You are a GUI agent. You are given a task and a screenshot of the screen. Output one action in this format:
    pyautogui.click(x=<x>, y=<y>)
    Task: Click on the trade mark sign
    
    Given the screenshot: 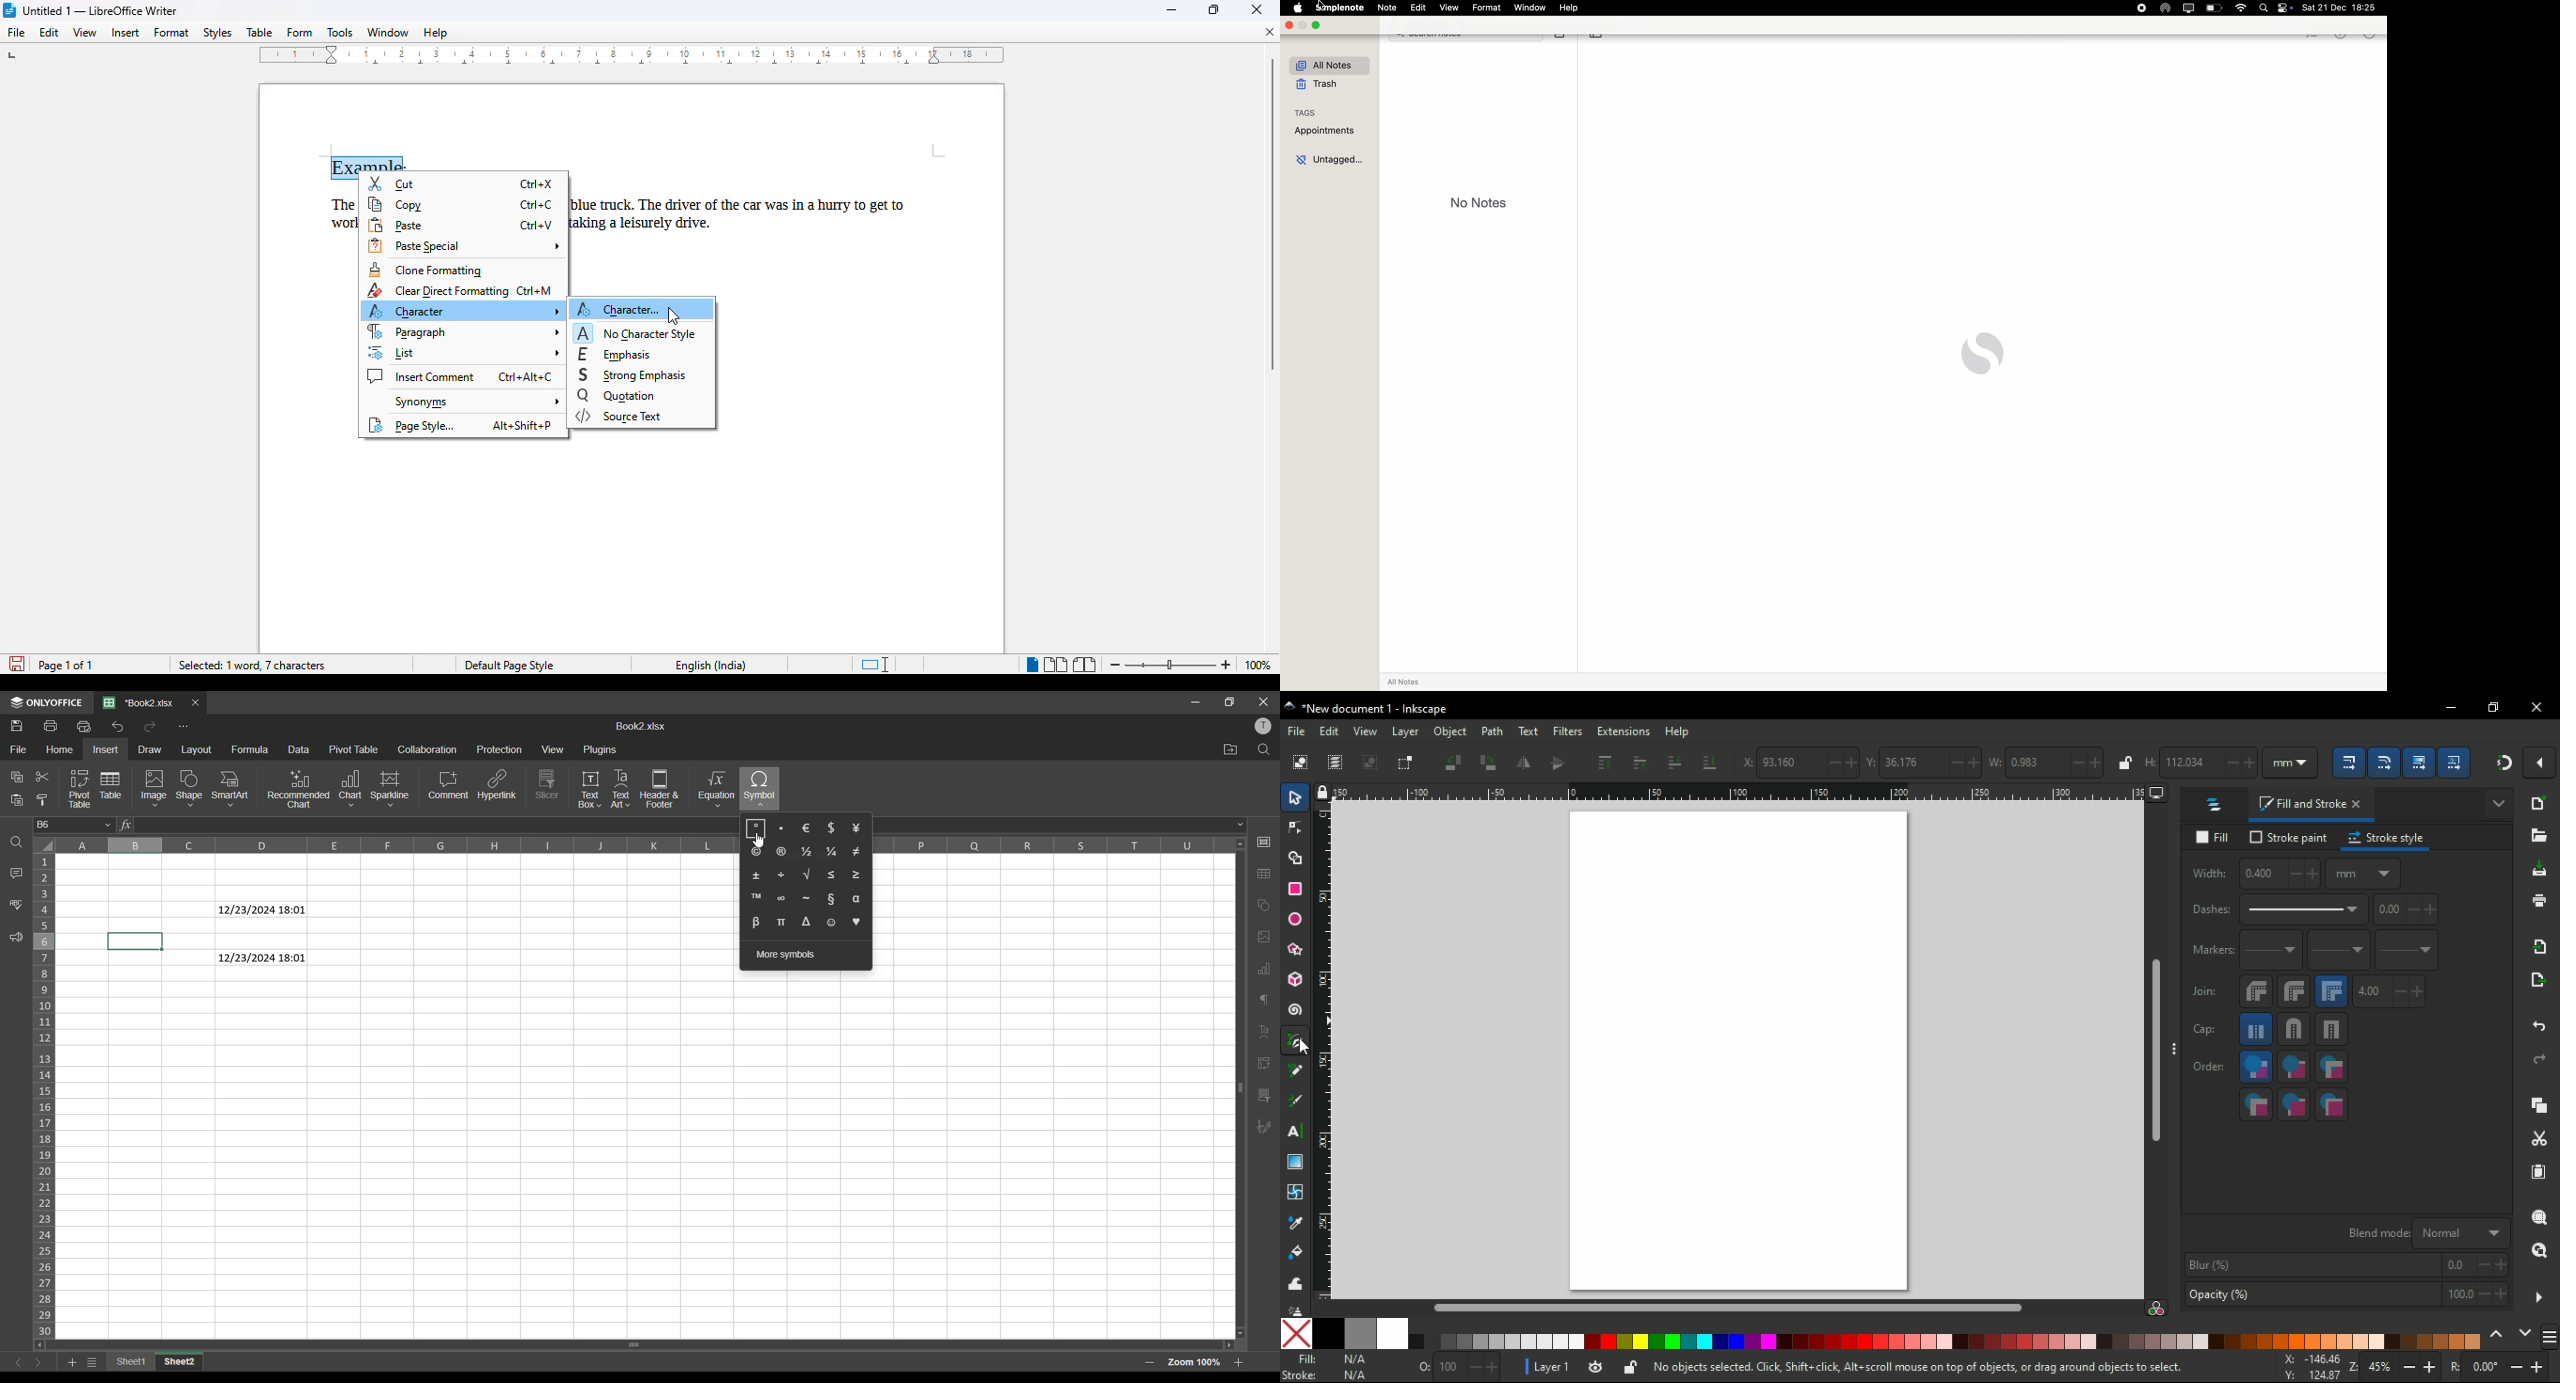 What is the action you would take?
    pyautogui.click(x=756, y=898)
    